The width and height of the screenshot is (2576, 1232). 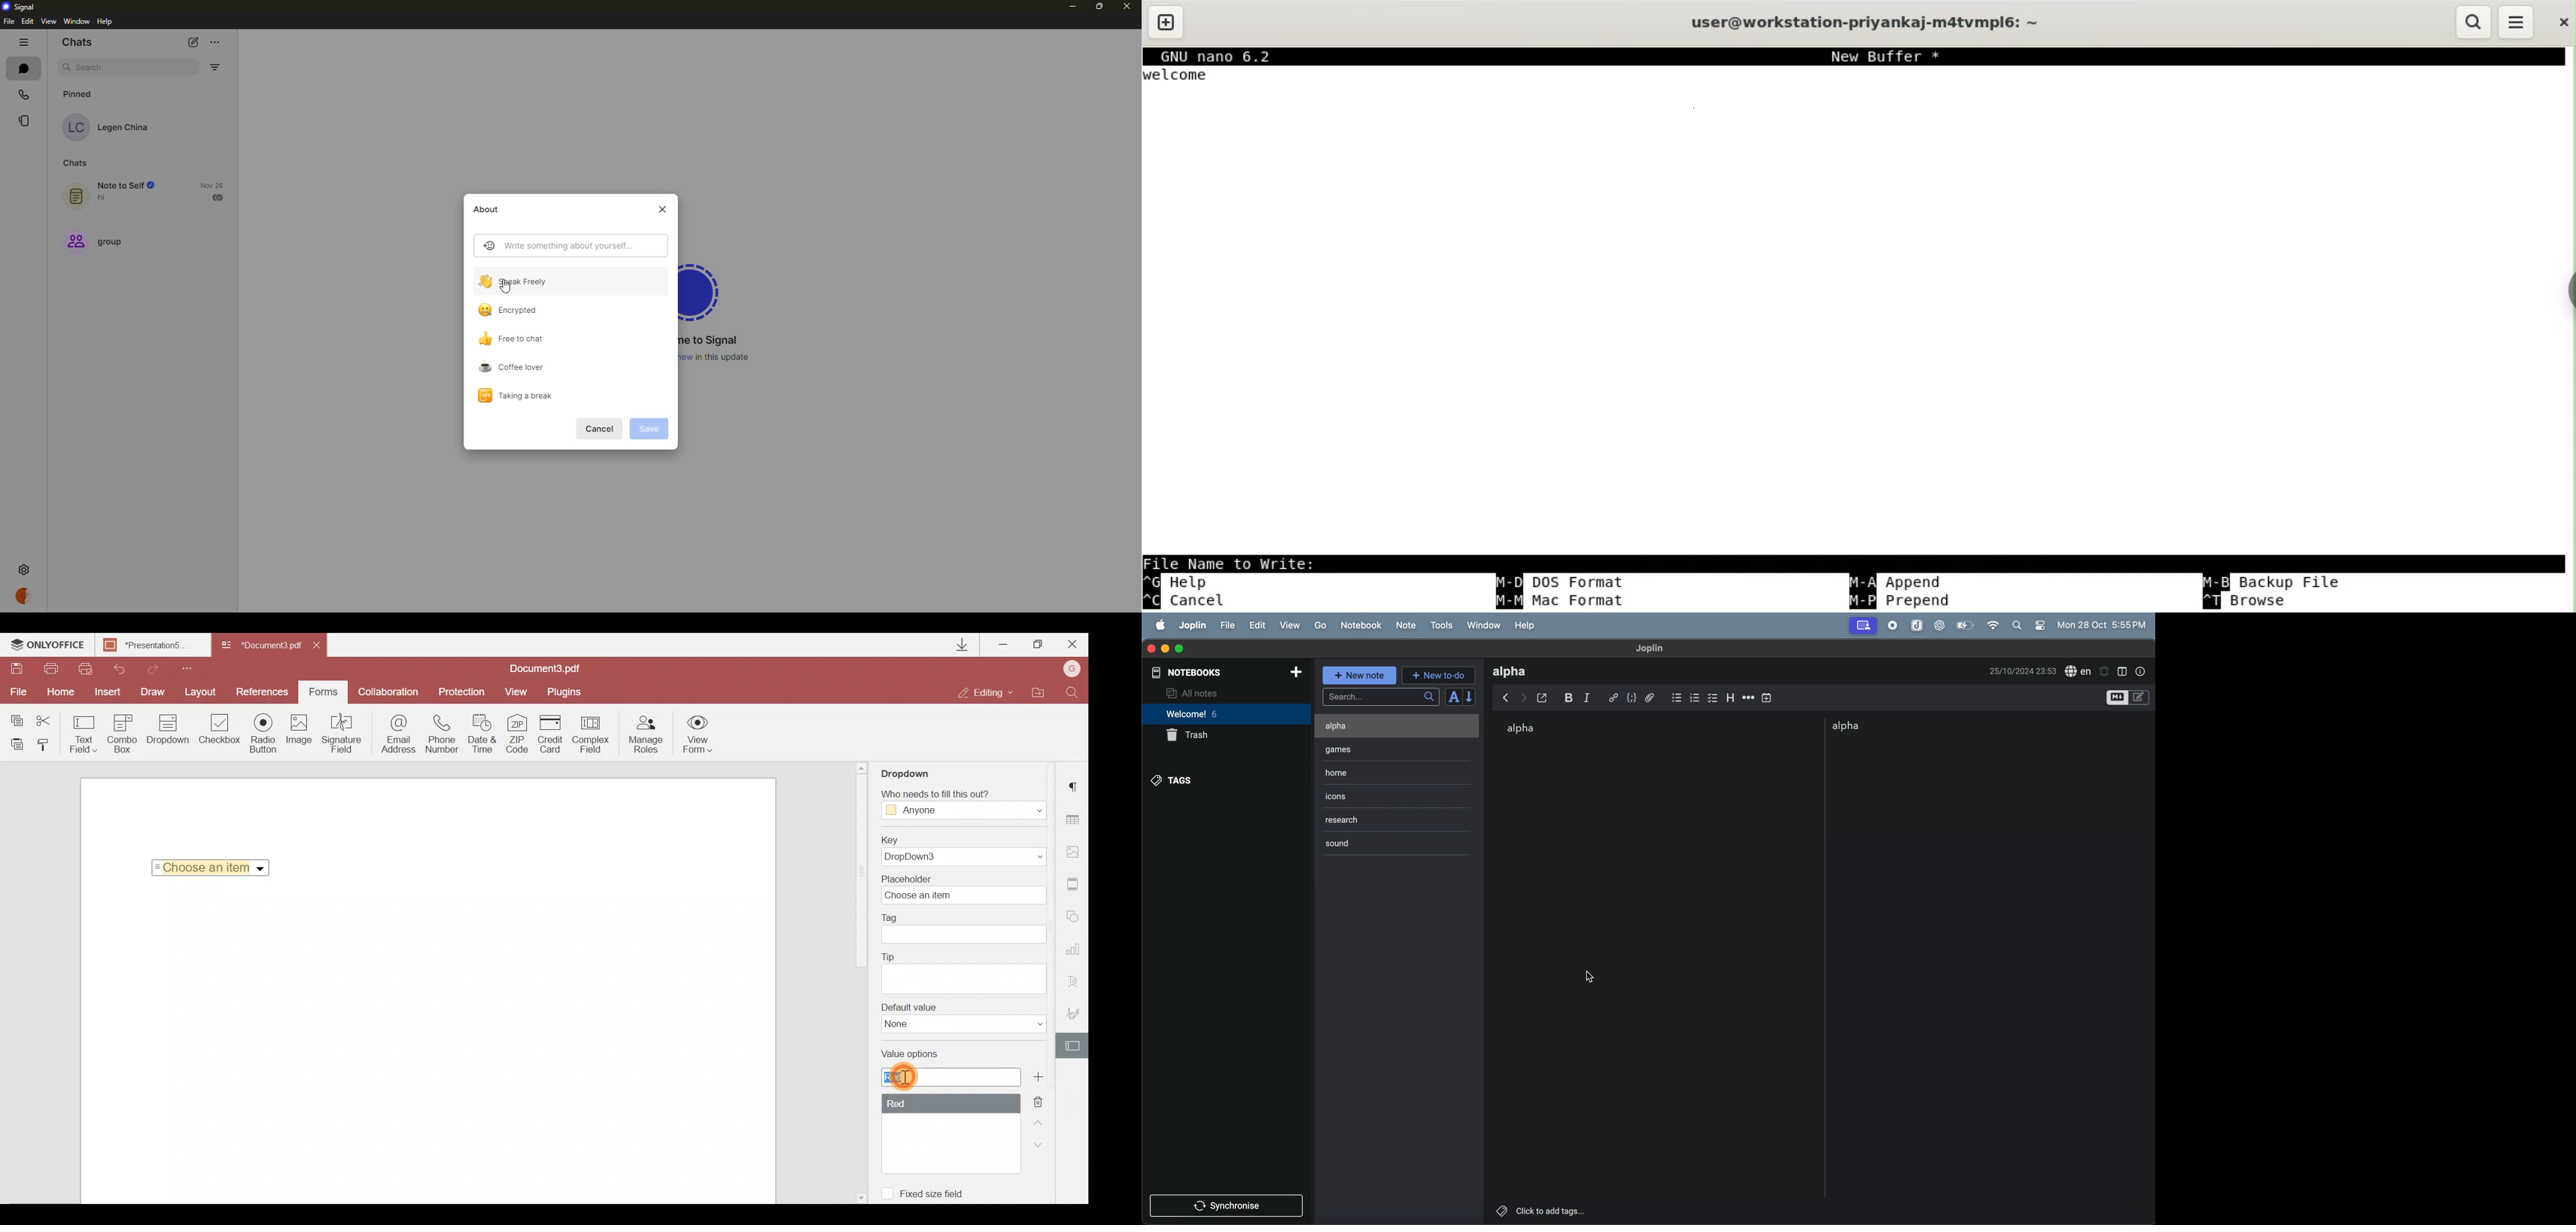 What do you see at coordinates (1380, 698) in the screenshot?
I see `search bar` at bounding box center [1380, 698].